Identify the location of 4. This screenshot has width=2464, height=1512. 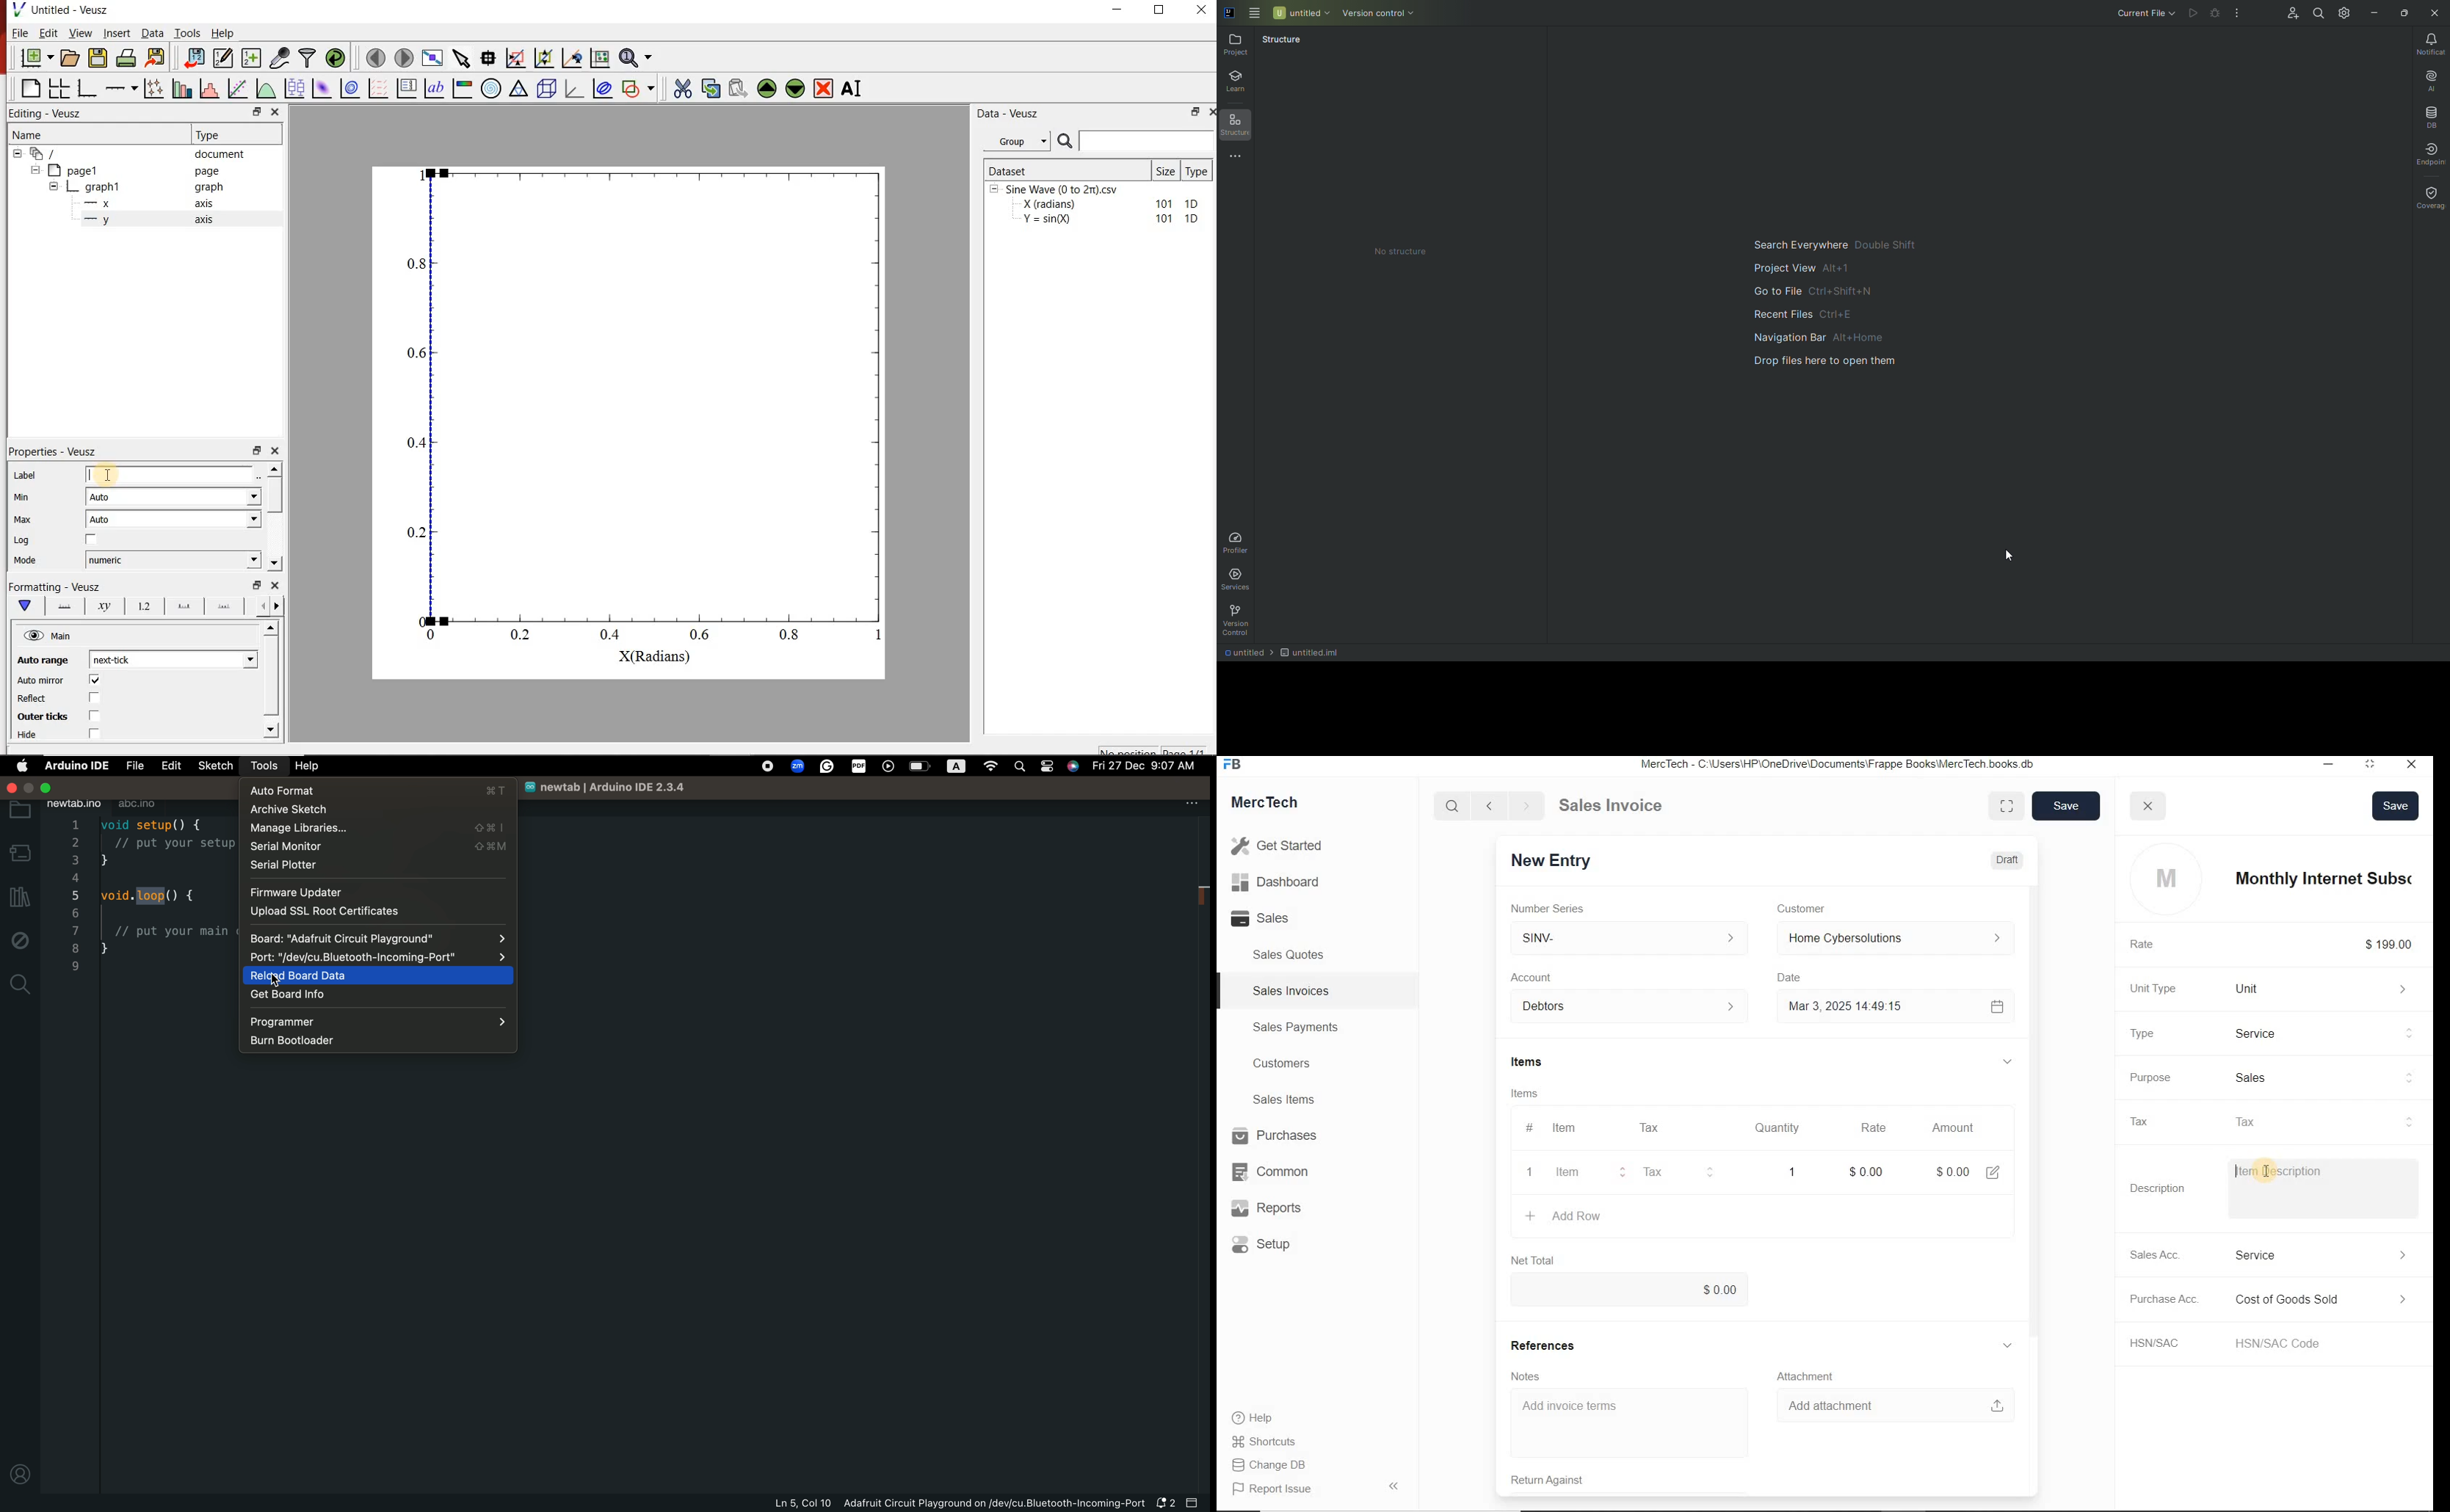
(74, 877).